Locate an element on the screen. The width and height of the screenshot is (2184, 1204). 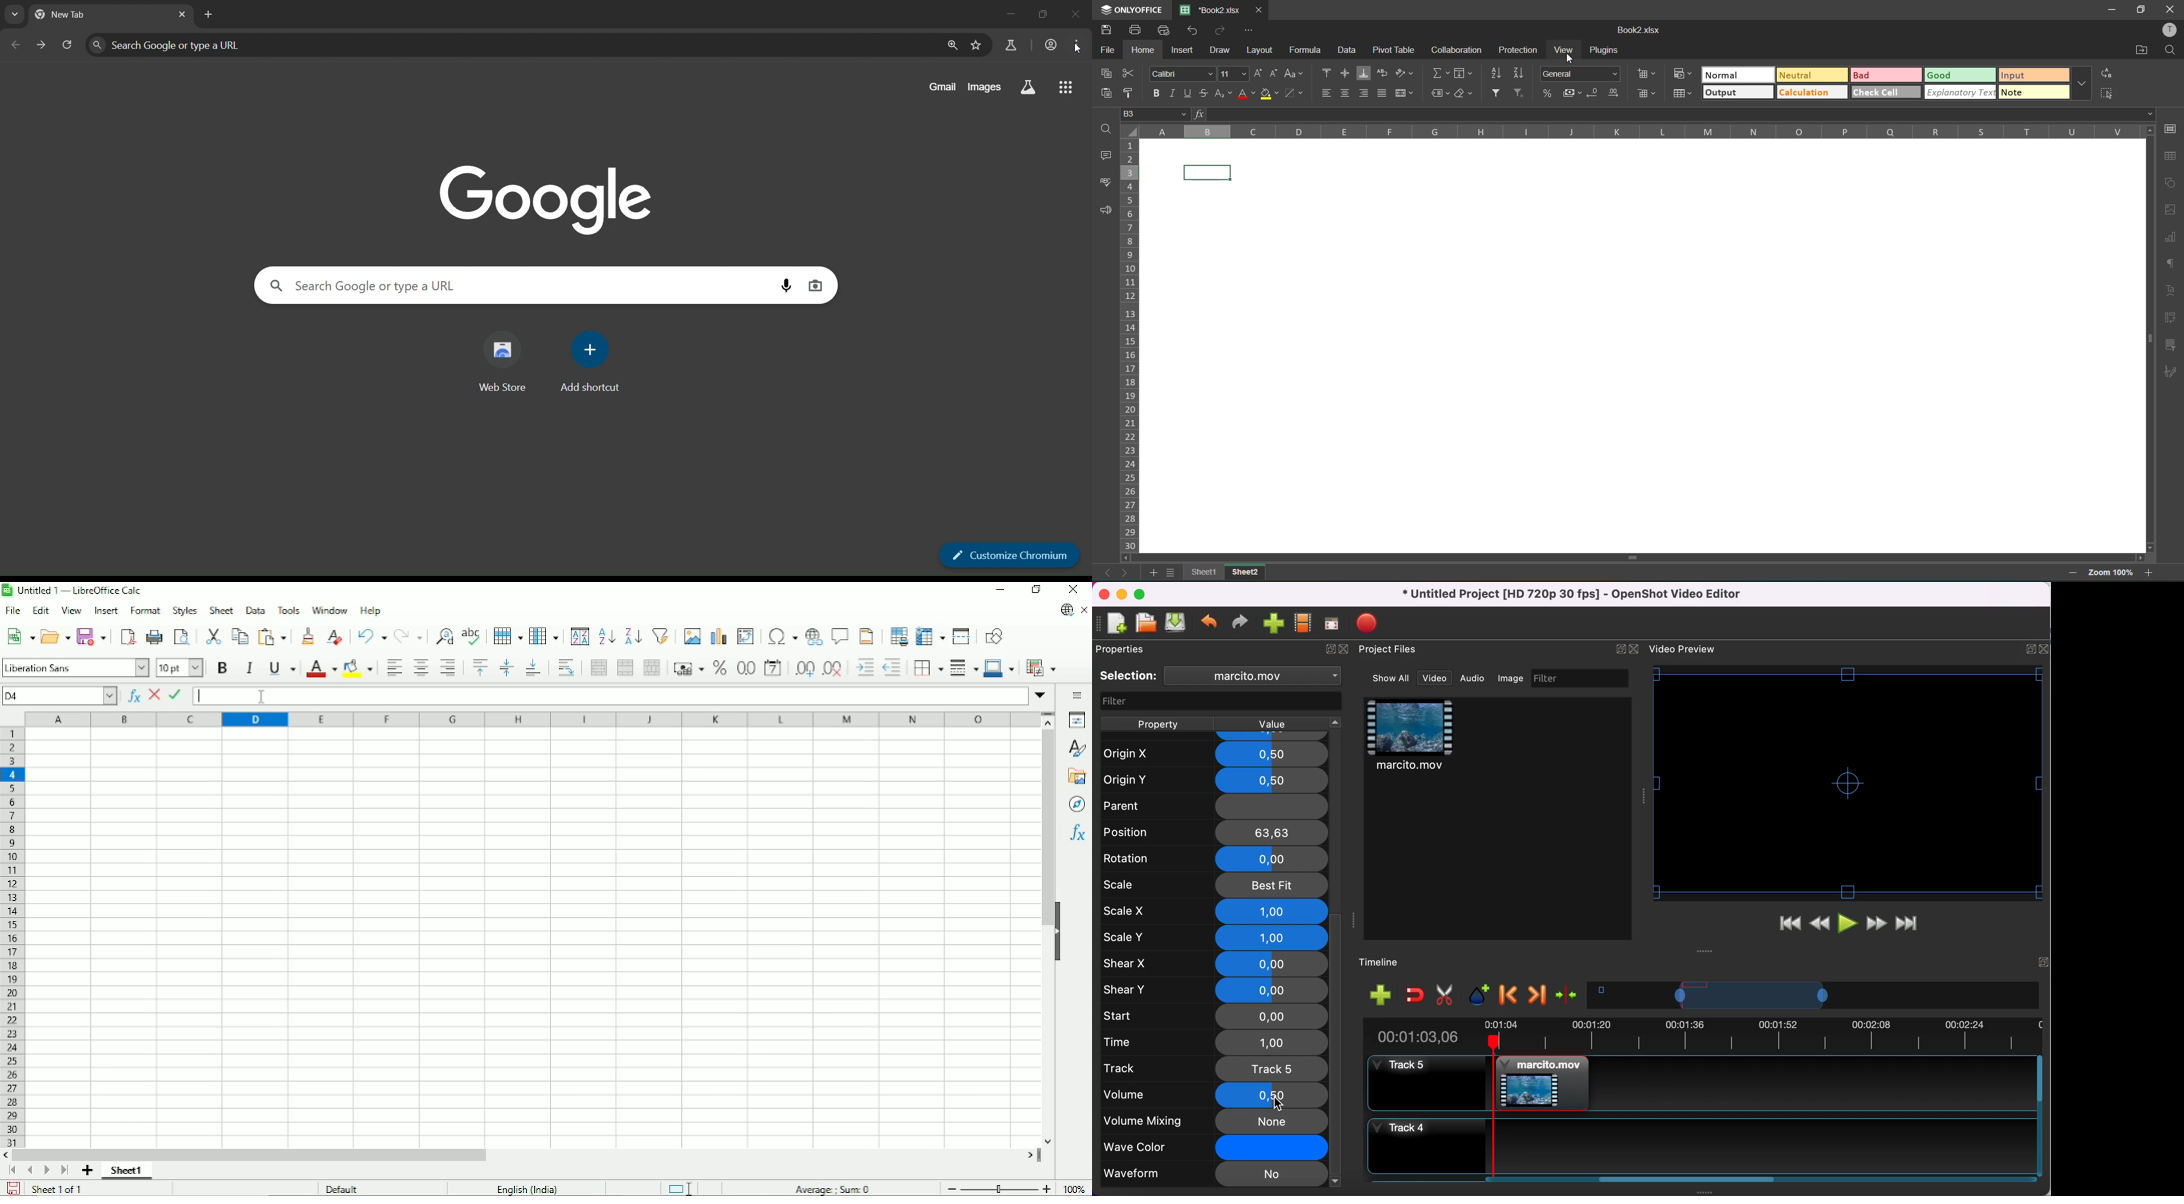
note is located at coordinates (2035, 92).